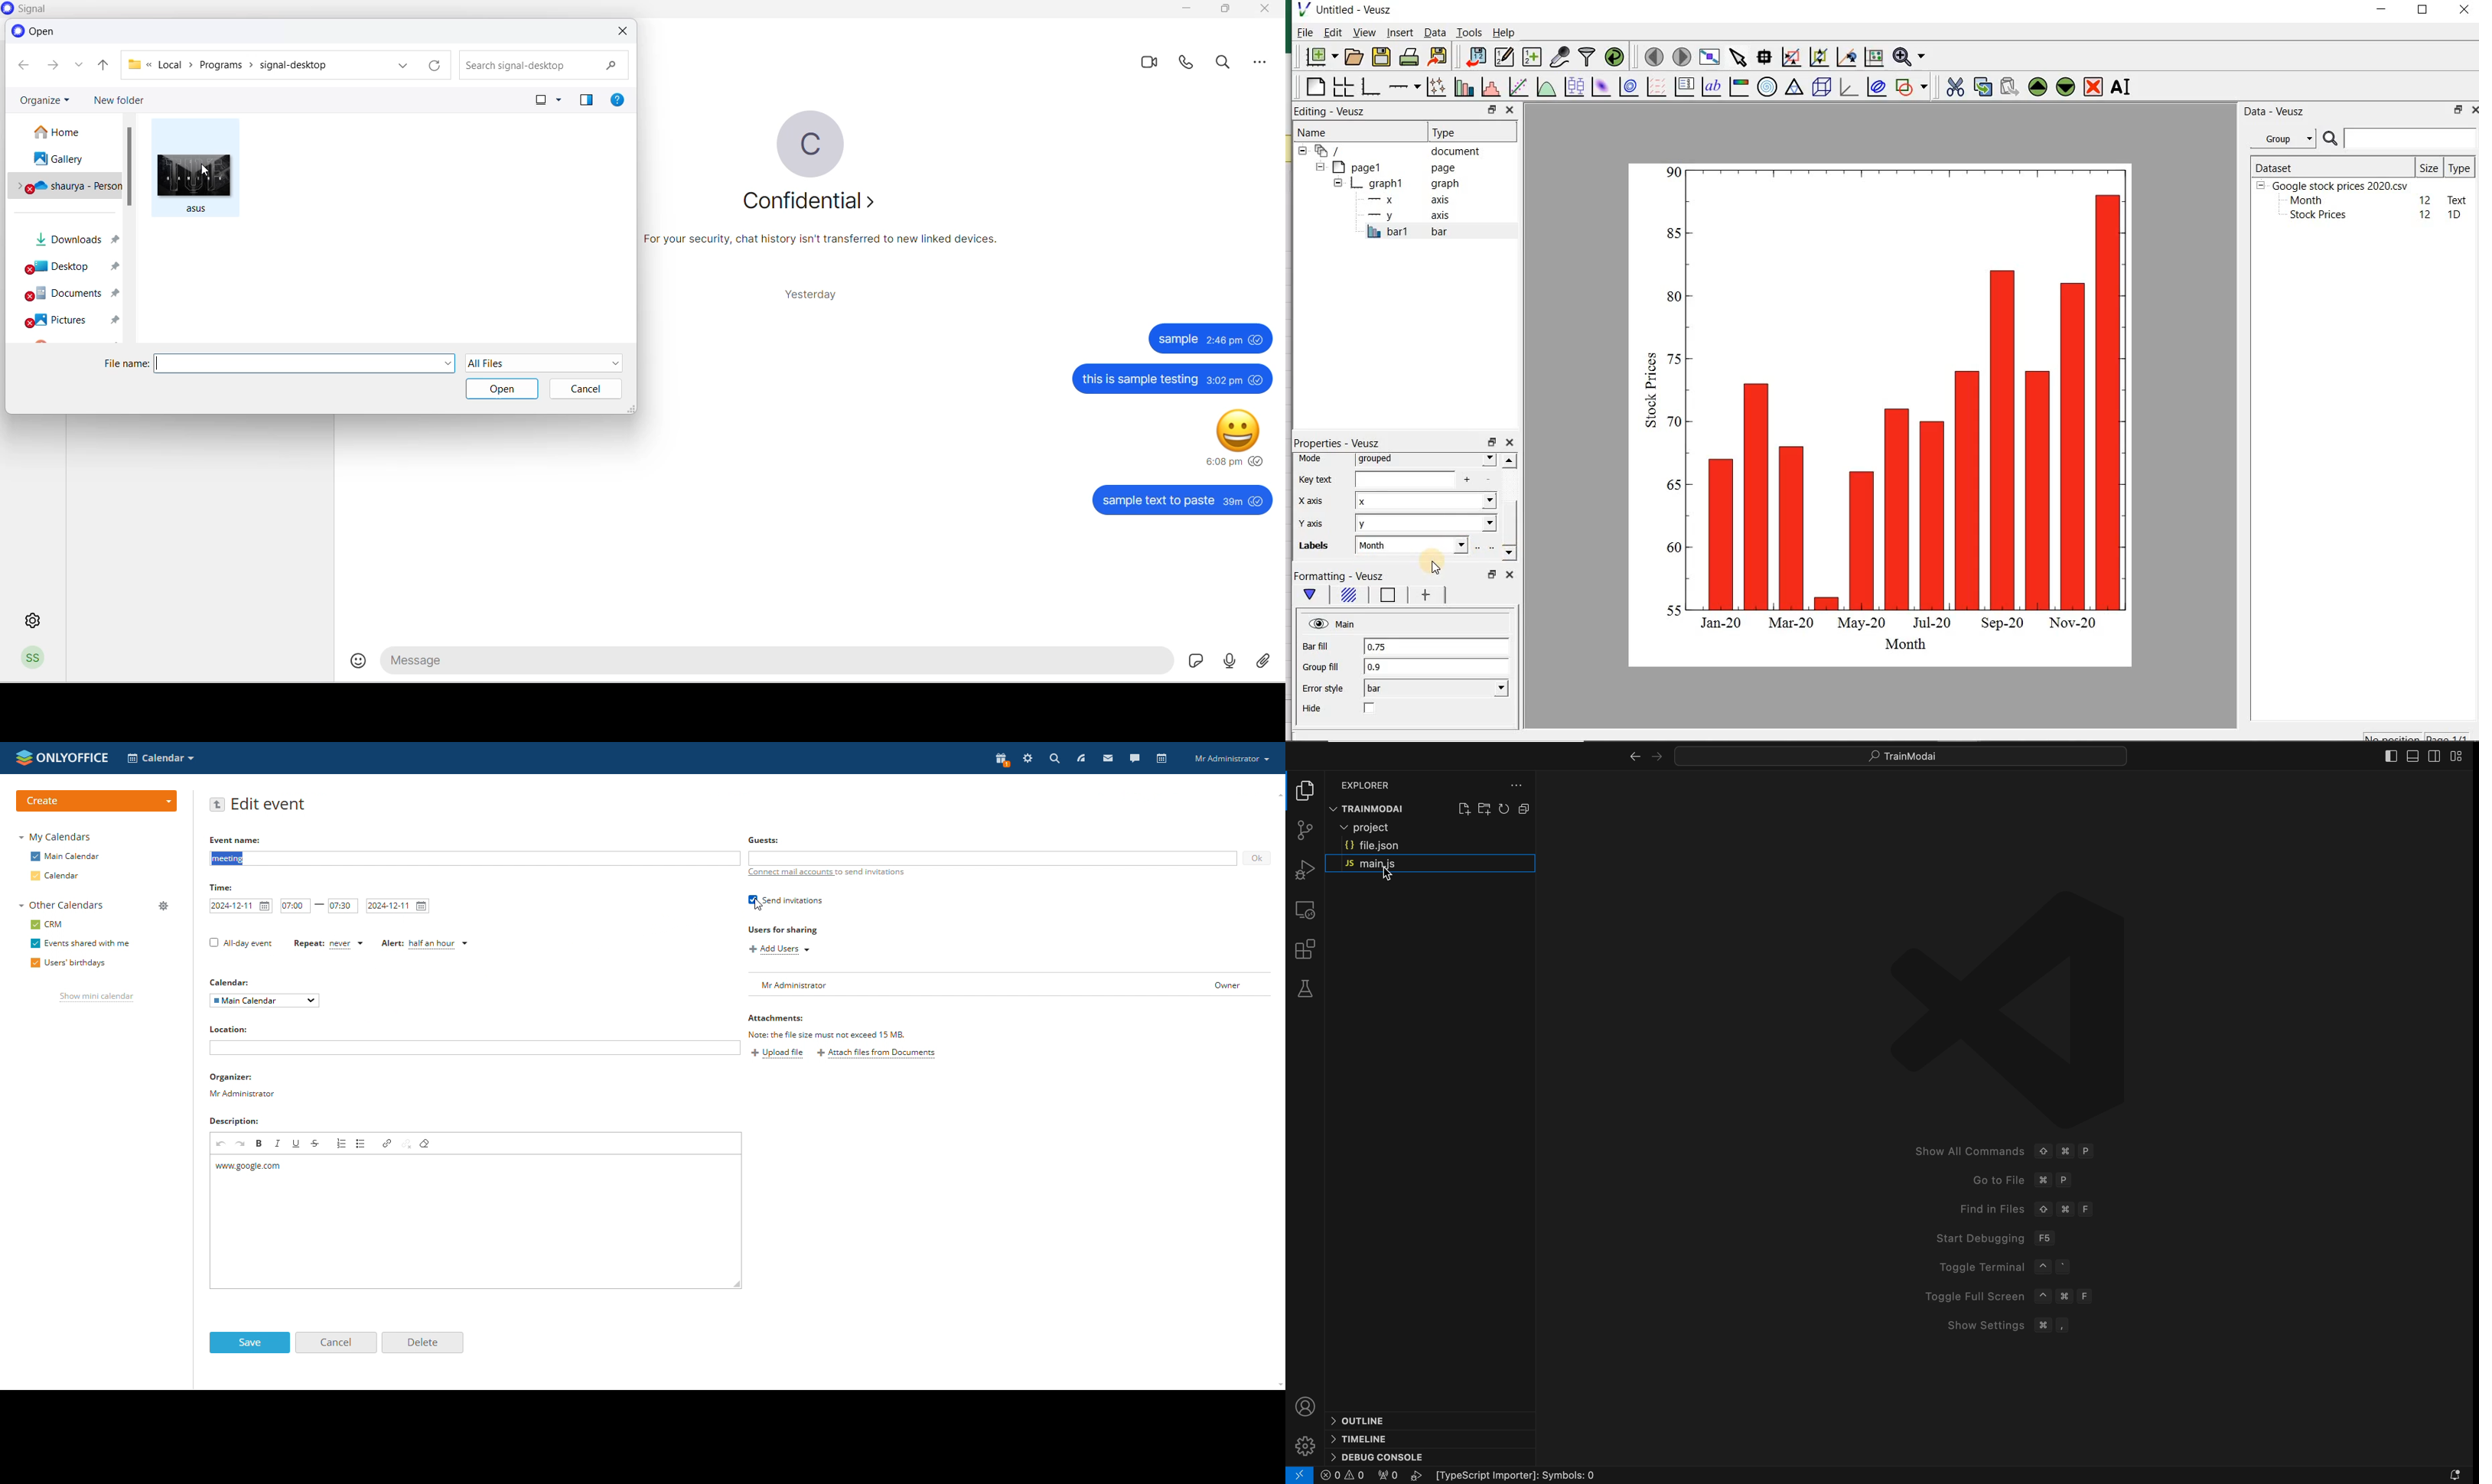 This screenshot has height=1484, width=2492. Describe the element at coordinates (343, 907) in the screenshot. I see `end time` at that location.